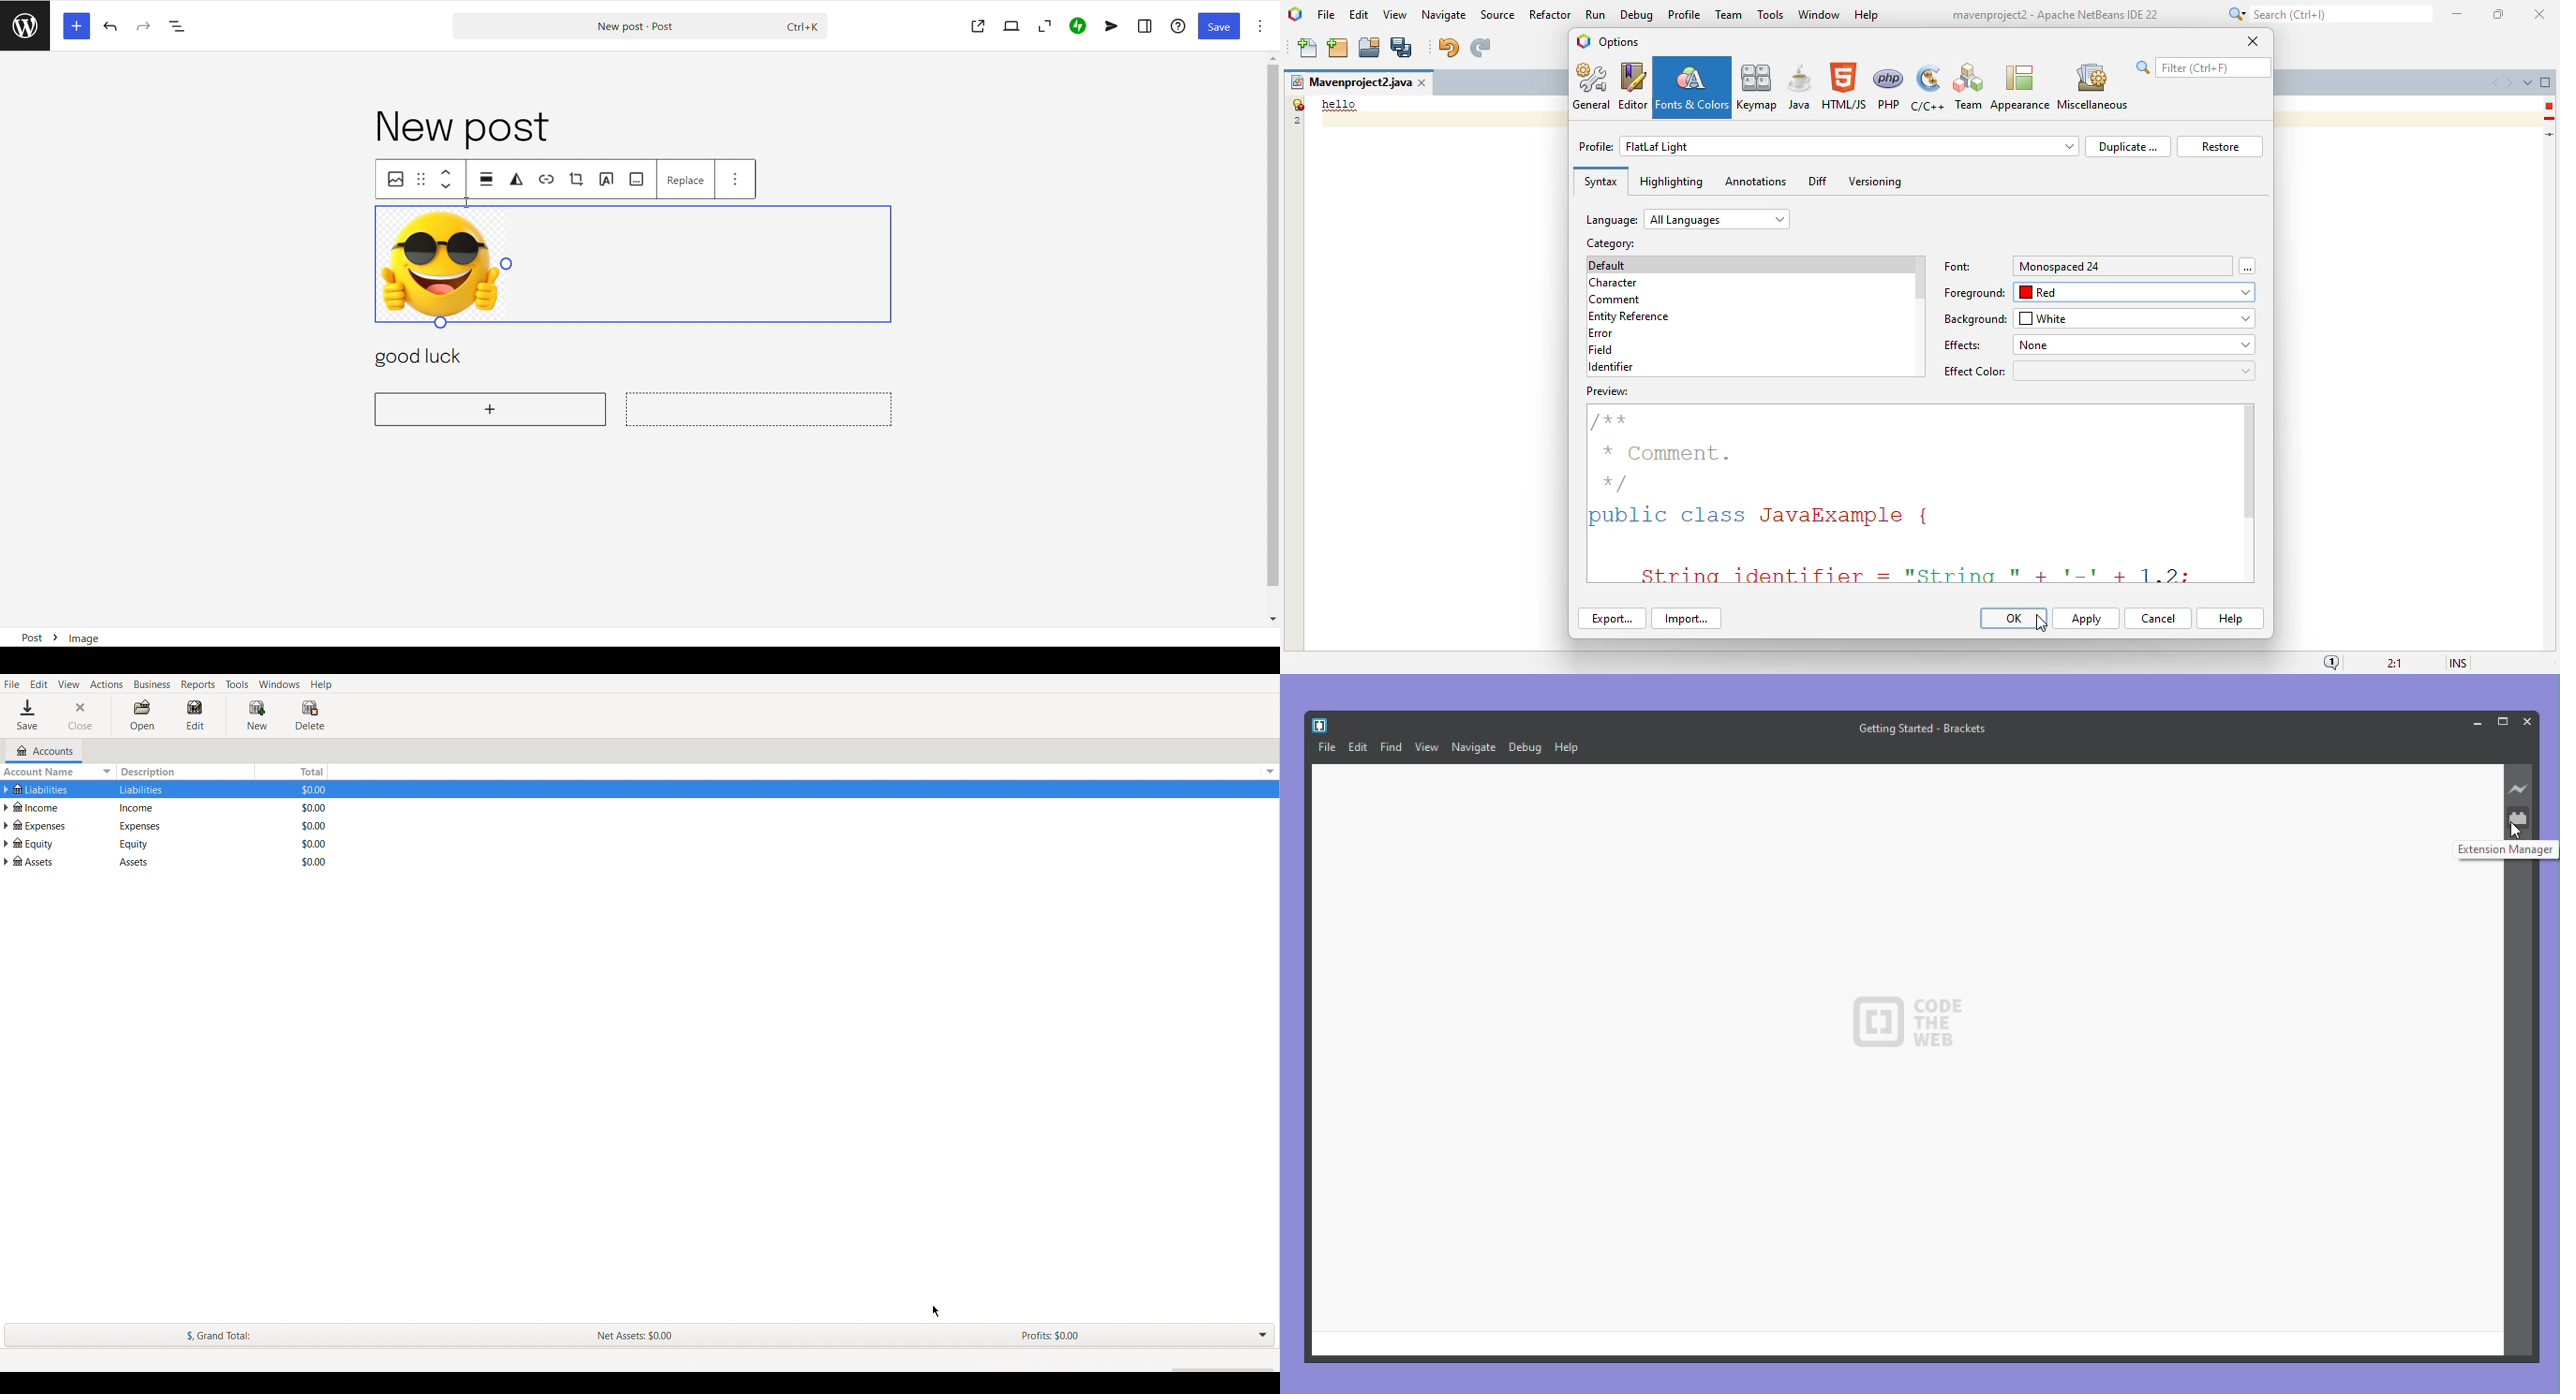 This screenshot has width=2576, height=1400. What do you see at coordinates (1296, 14) in the screenshot?
I see `logo` at bounding box center [1296, 14].